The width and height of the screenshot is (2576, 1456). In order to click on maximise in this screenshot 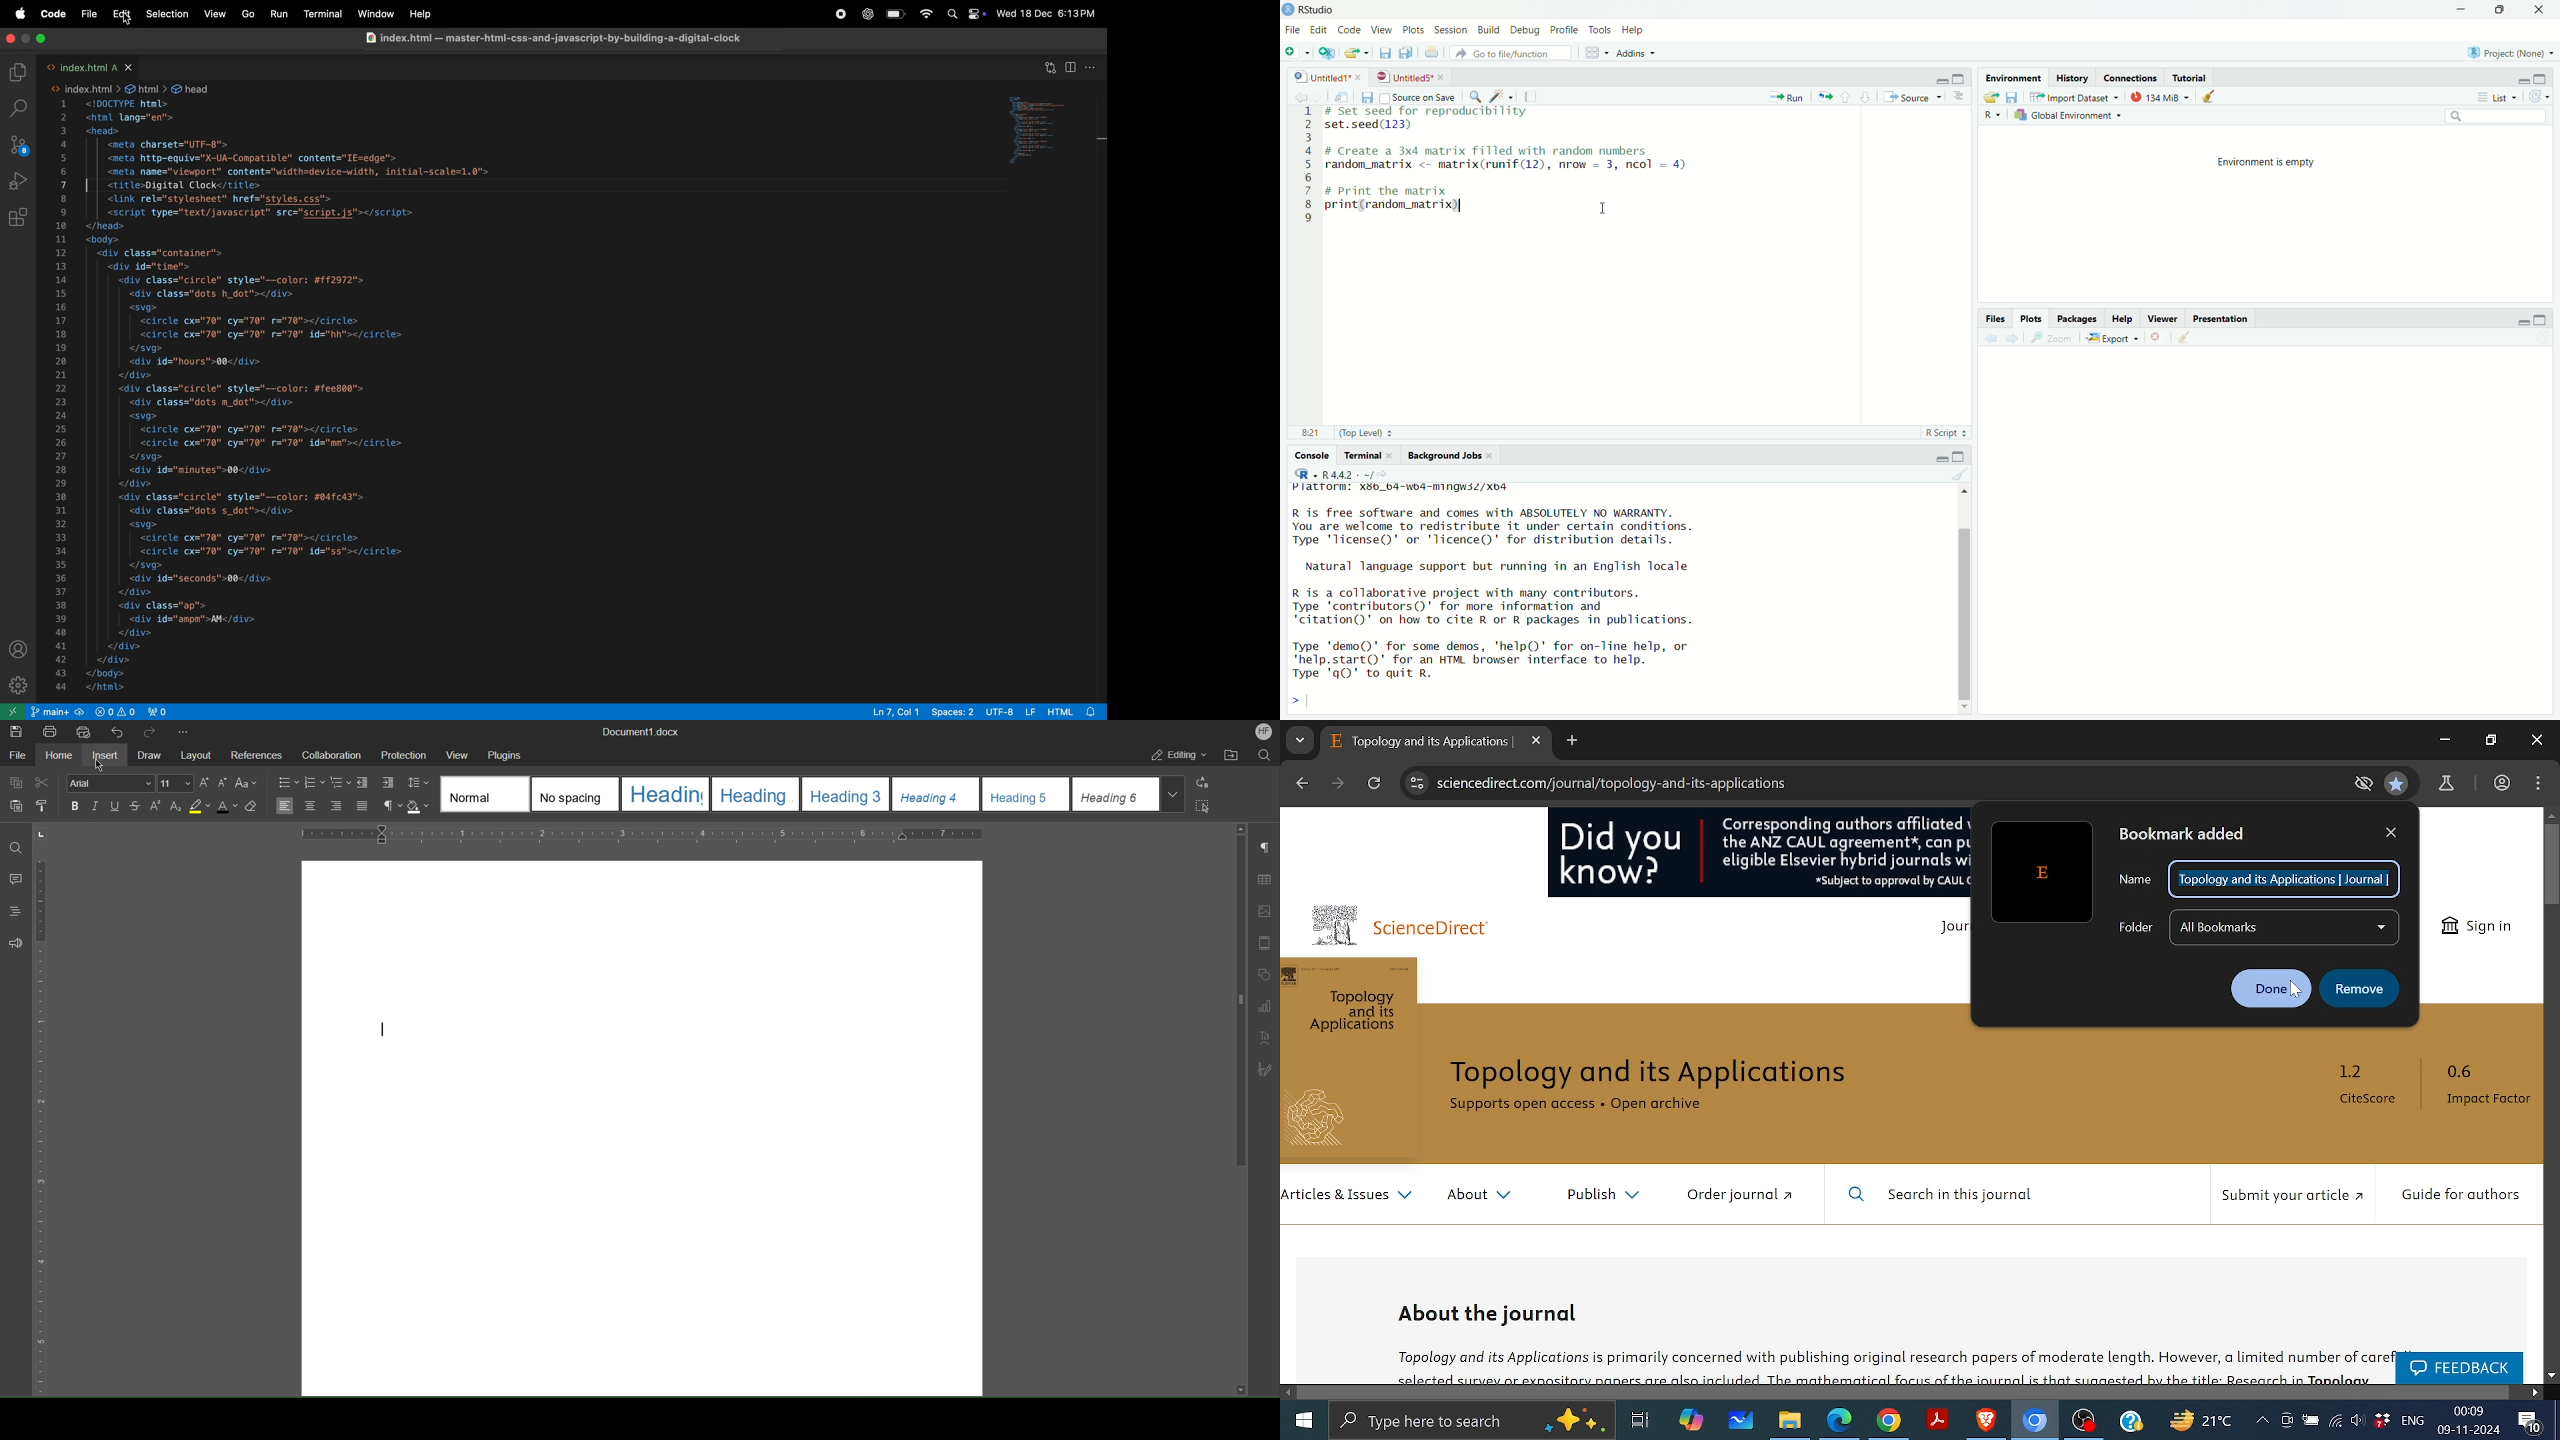, I will do `click(2543, 79)`.